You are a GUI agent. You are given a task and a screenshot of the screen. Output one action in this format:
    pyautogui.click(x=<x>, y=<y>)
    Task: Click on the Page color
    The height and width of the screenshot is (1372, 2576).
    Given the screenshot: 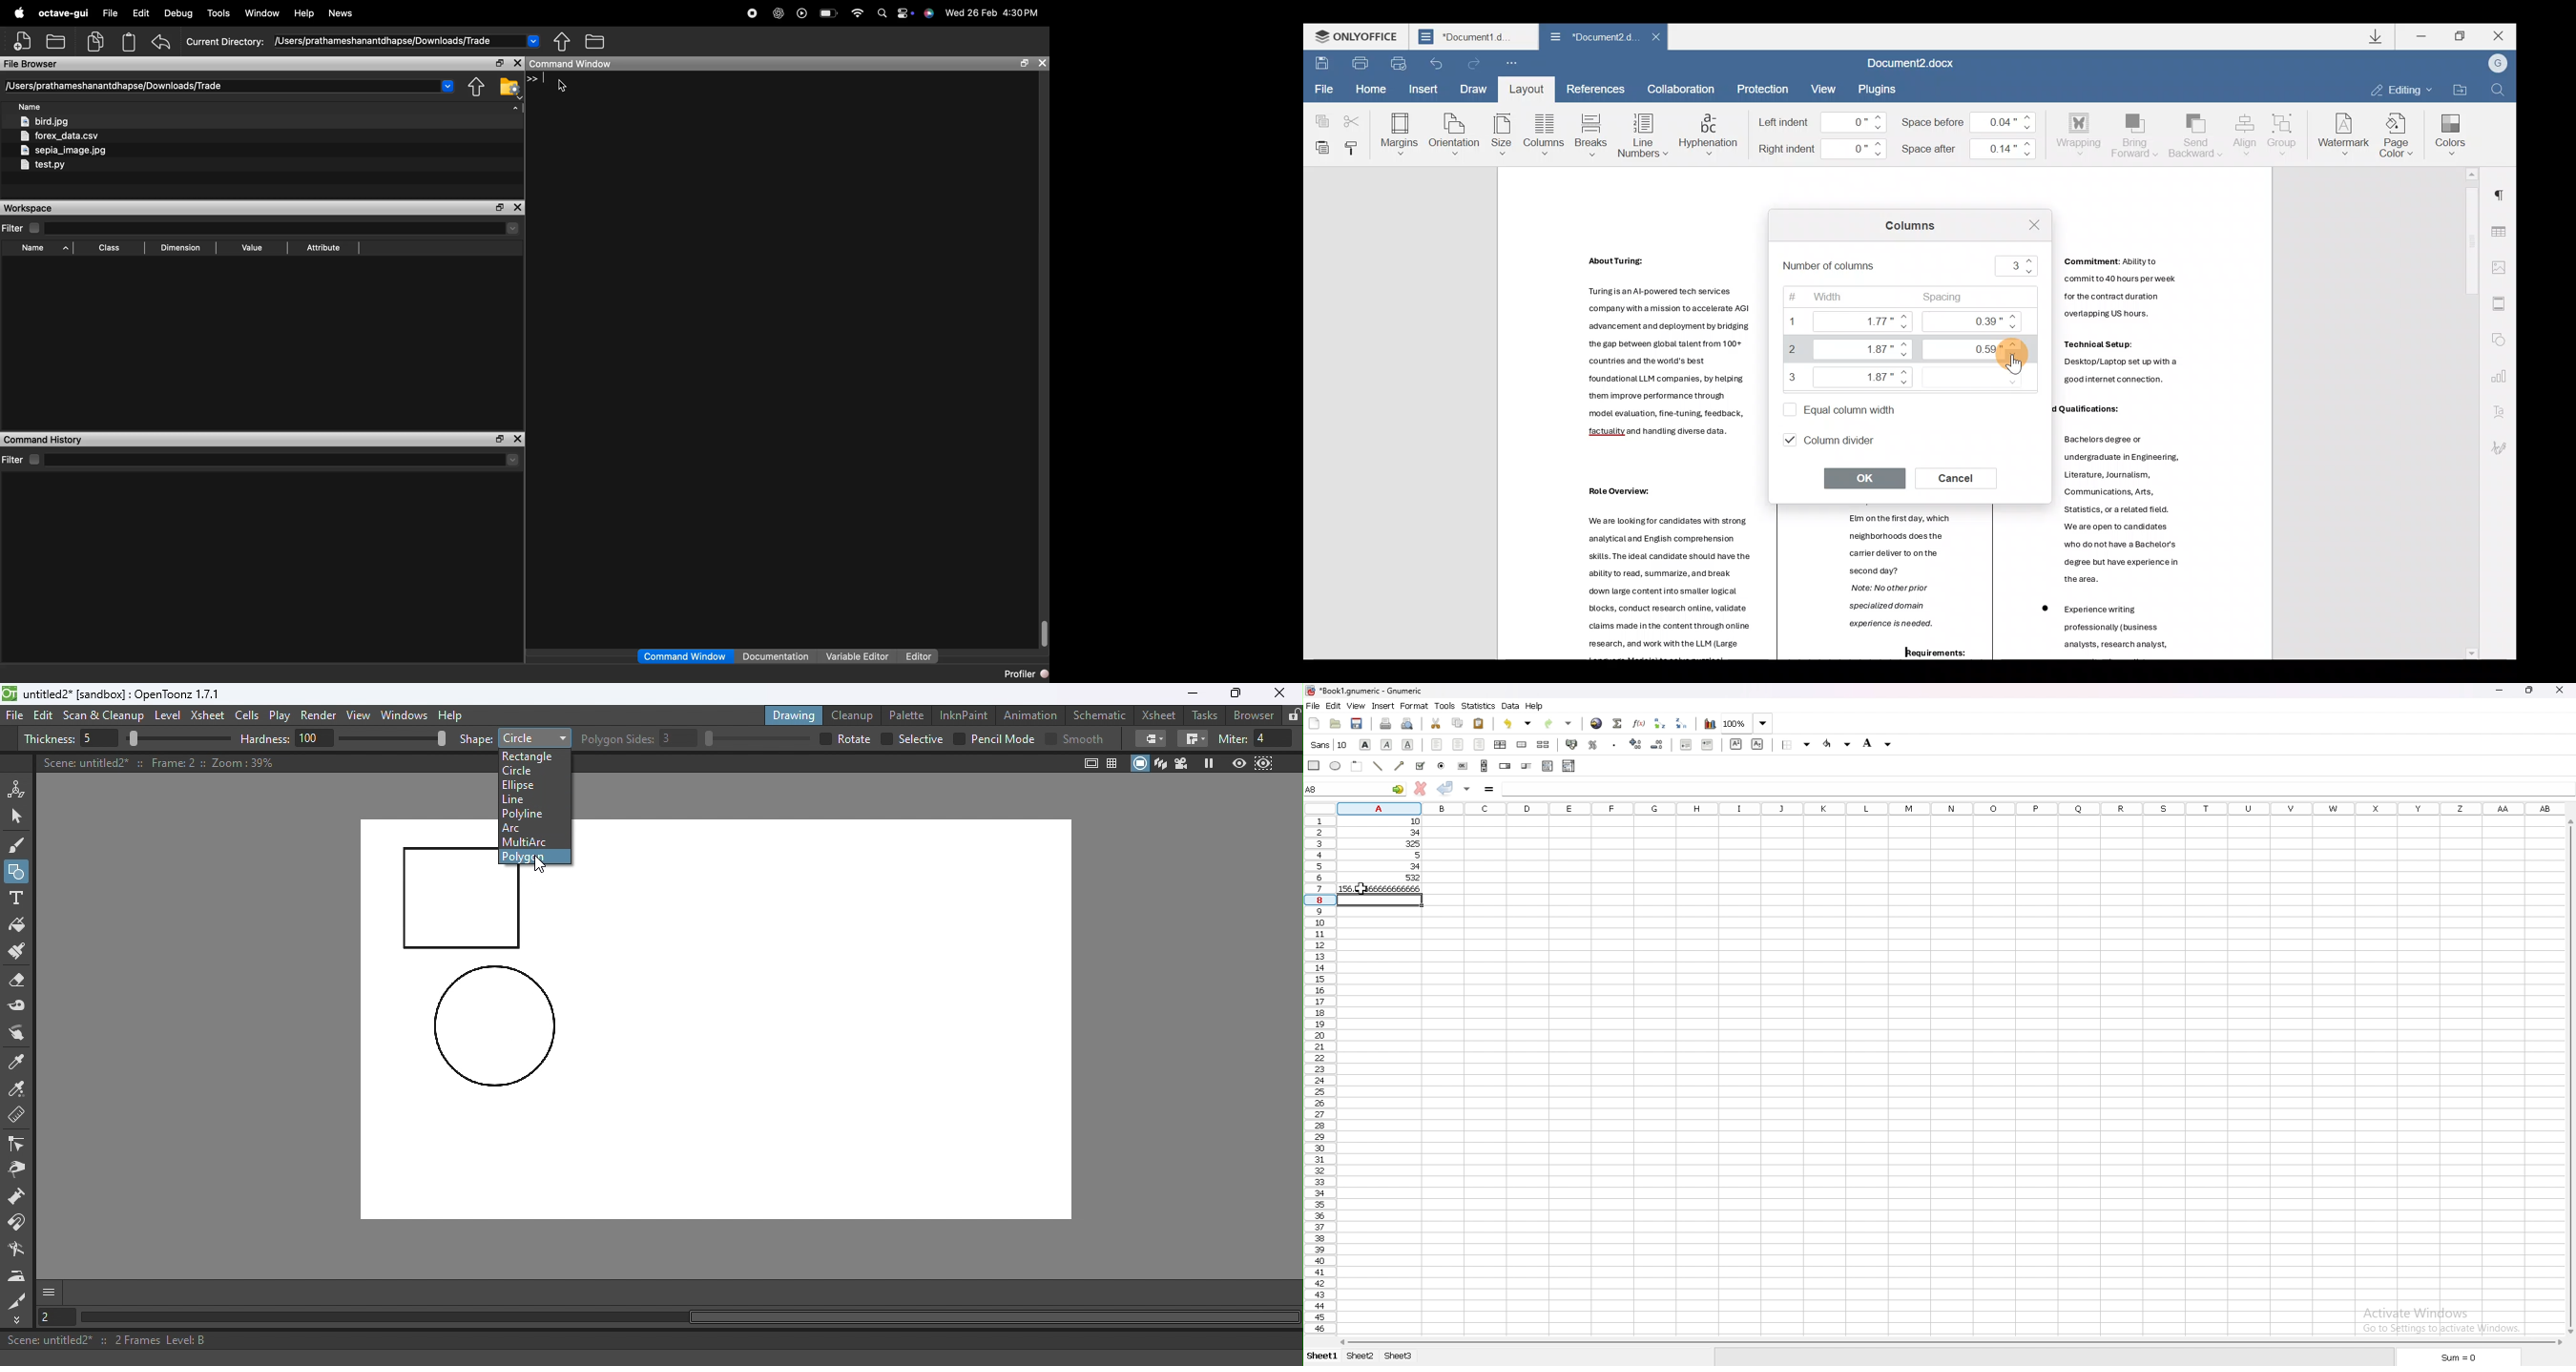 What is the action you would take?
    pyautogui.click(x=2400, y=133)
    